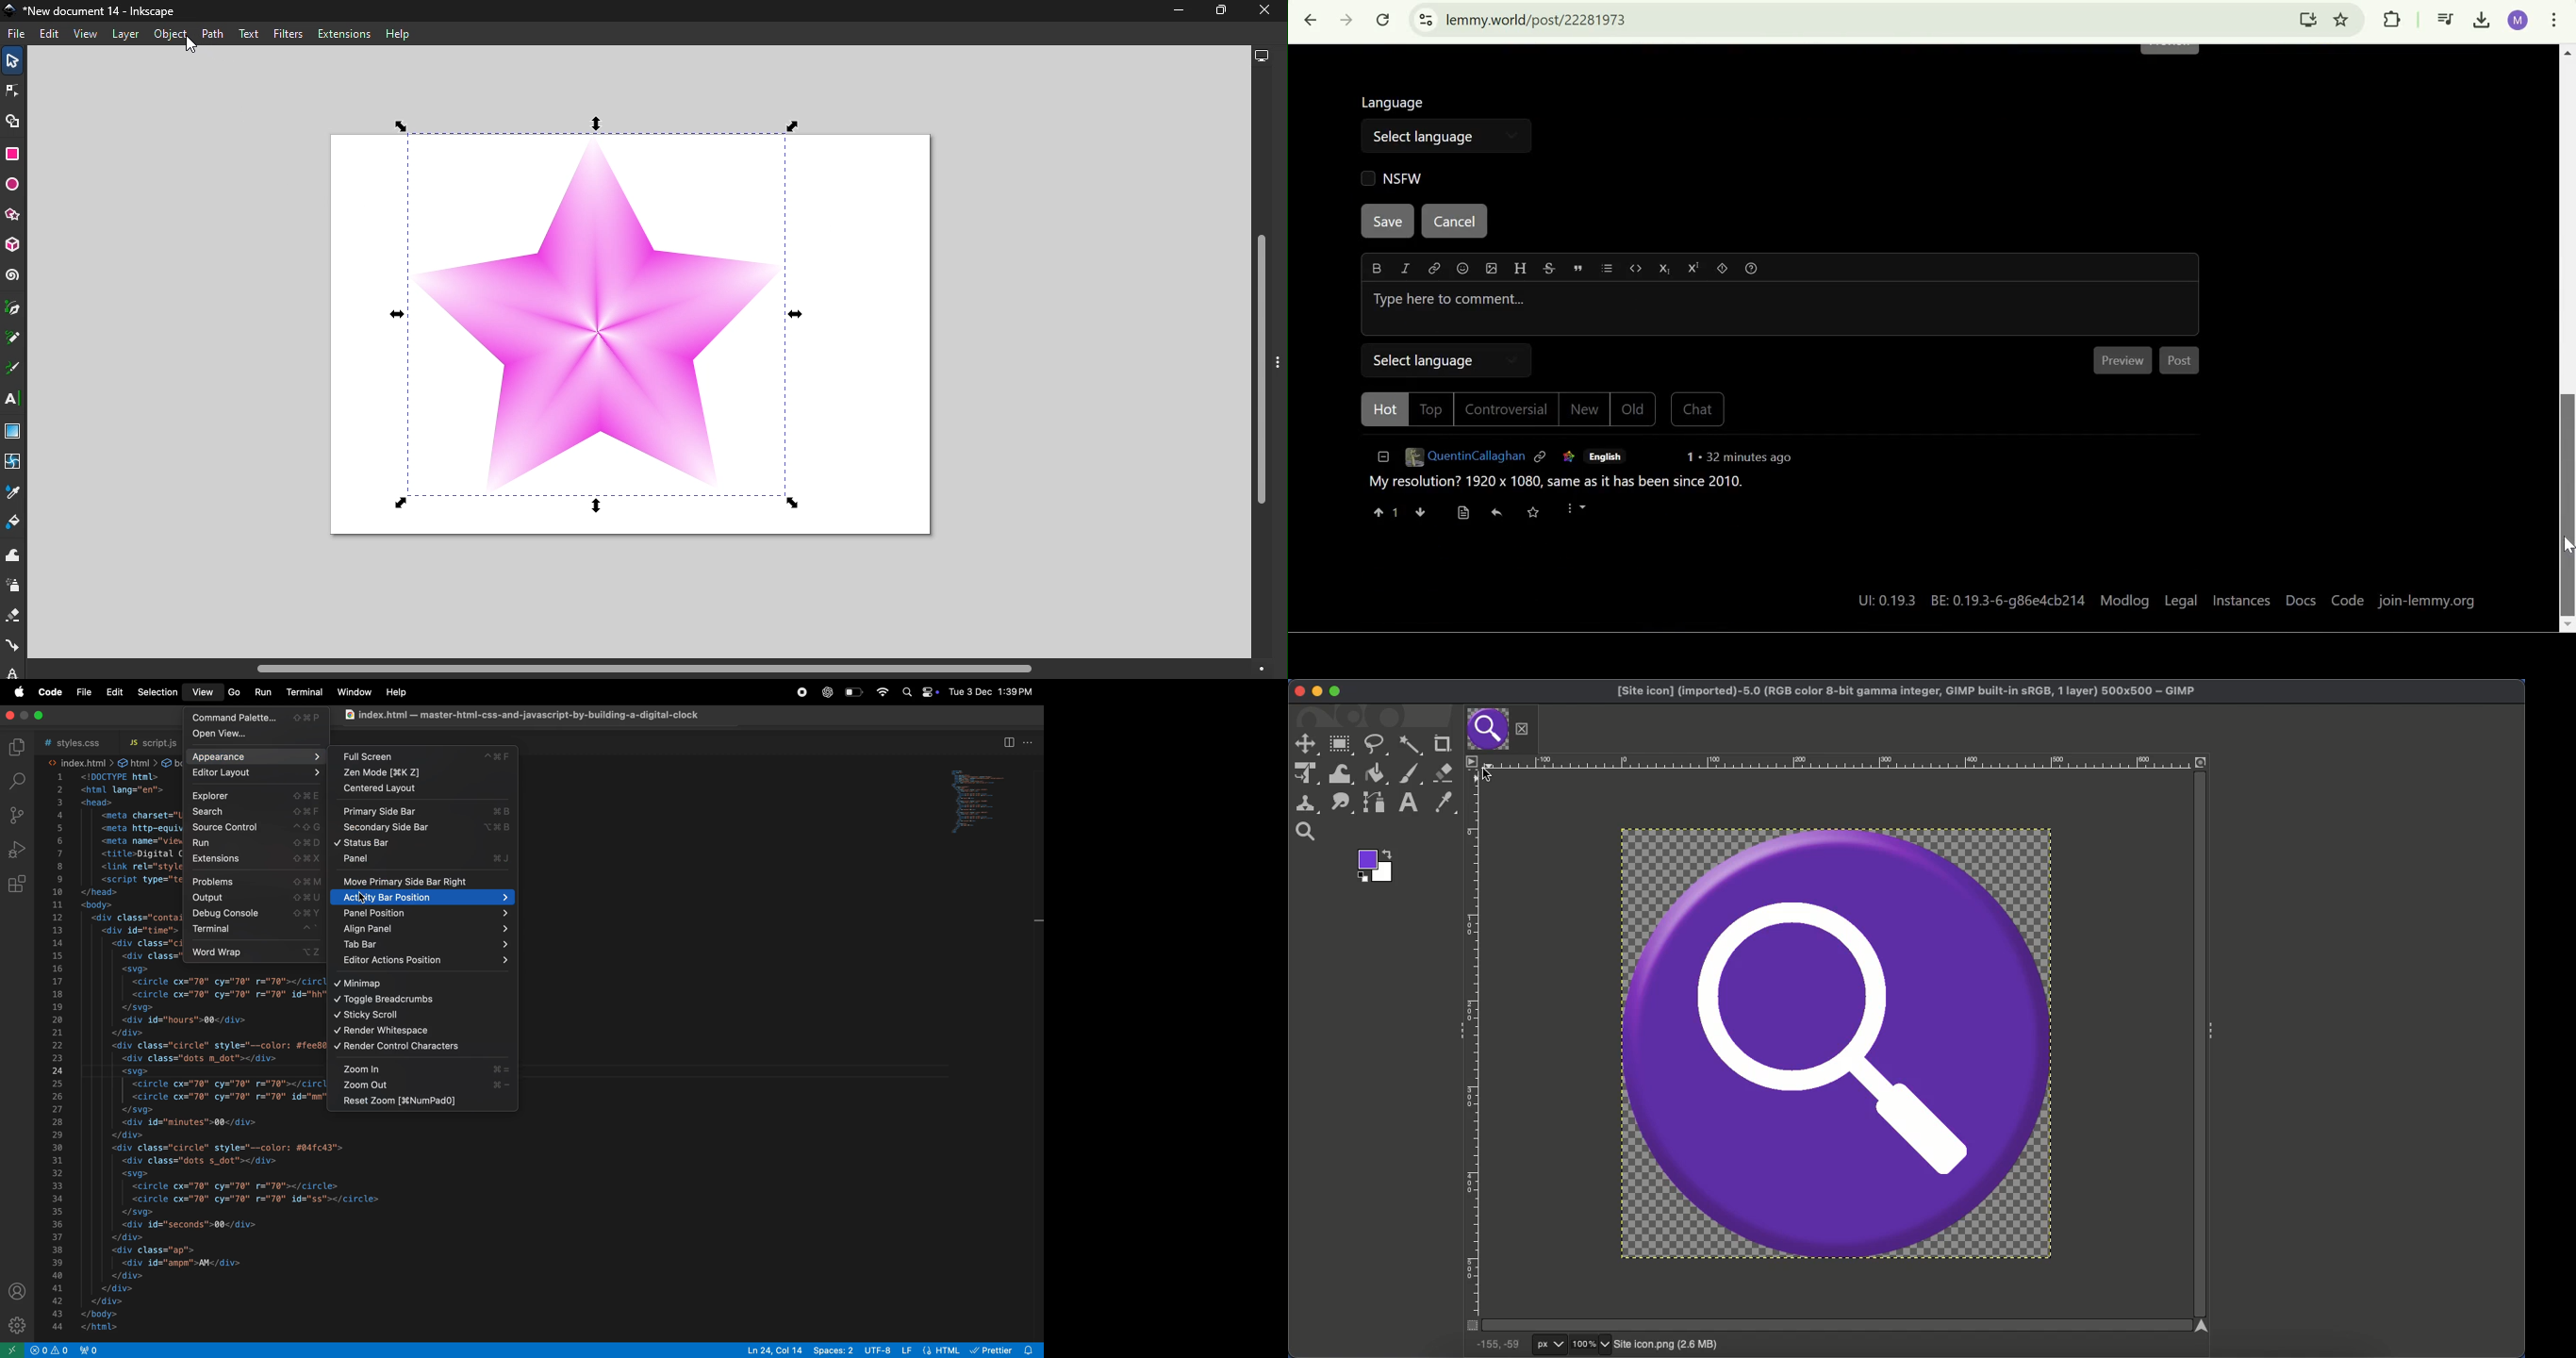 This screenshot has height=1372, width=2576. What do you see at coordinates (13, 337) in the screenshot?
I see `Pencil tool` at bounding box center [13, 337].